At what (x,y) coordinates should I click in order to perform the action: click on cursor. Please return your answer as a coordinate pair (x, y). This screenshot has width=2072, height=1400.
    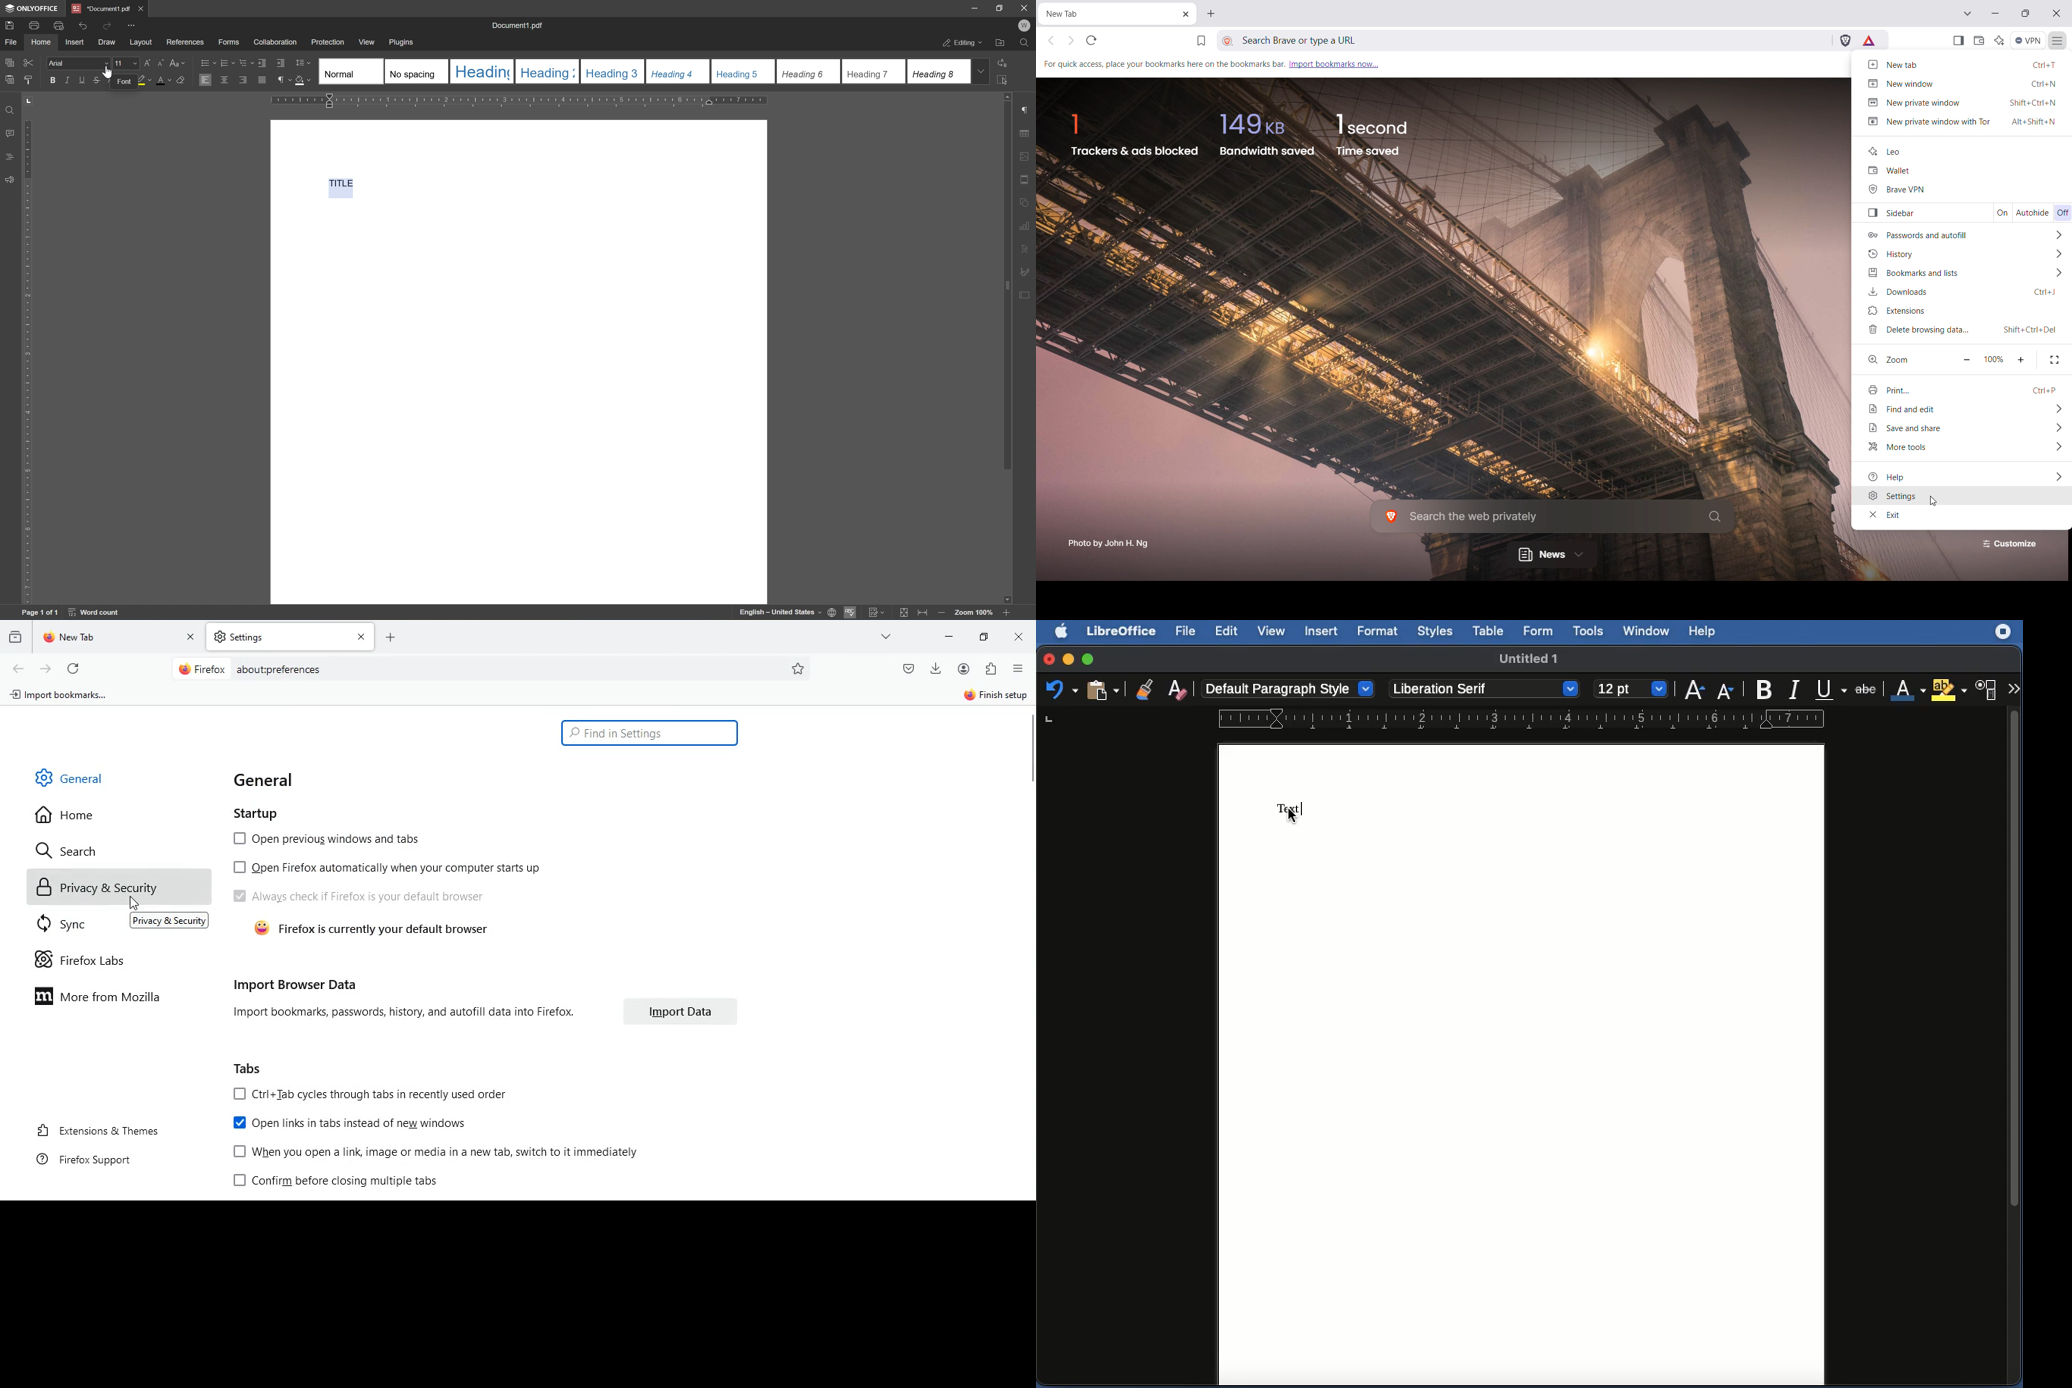
    Looking at the image, I should click on (1292, 818).